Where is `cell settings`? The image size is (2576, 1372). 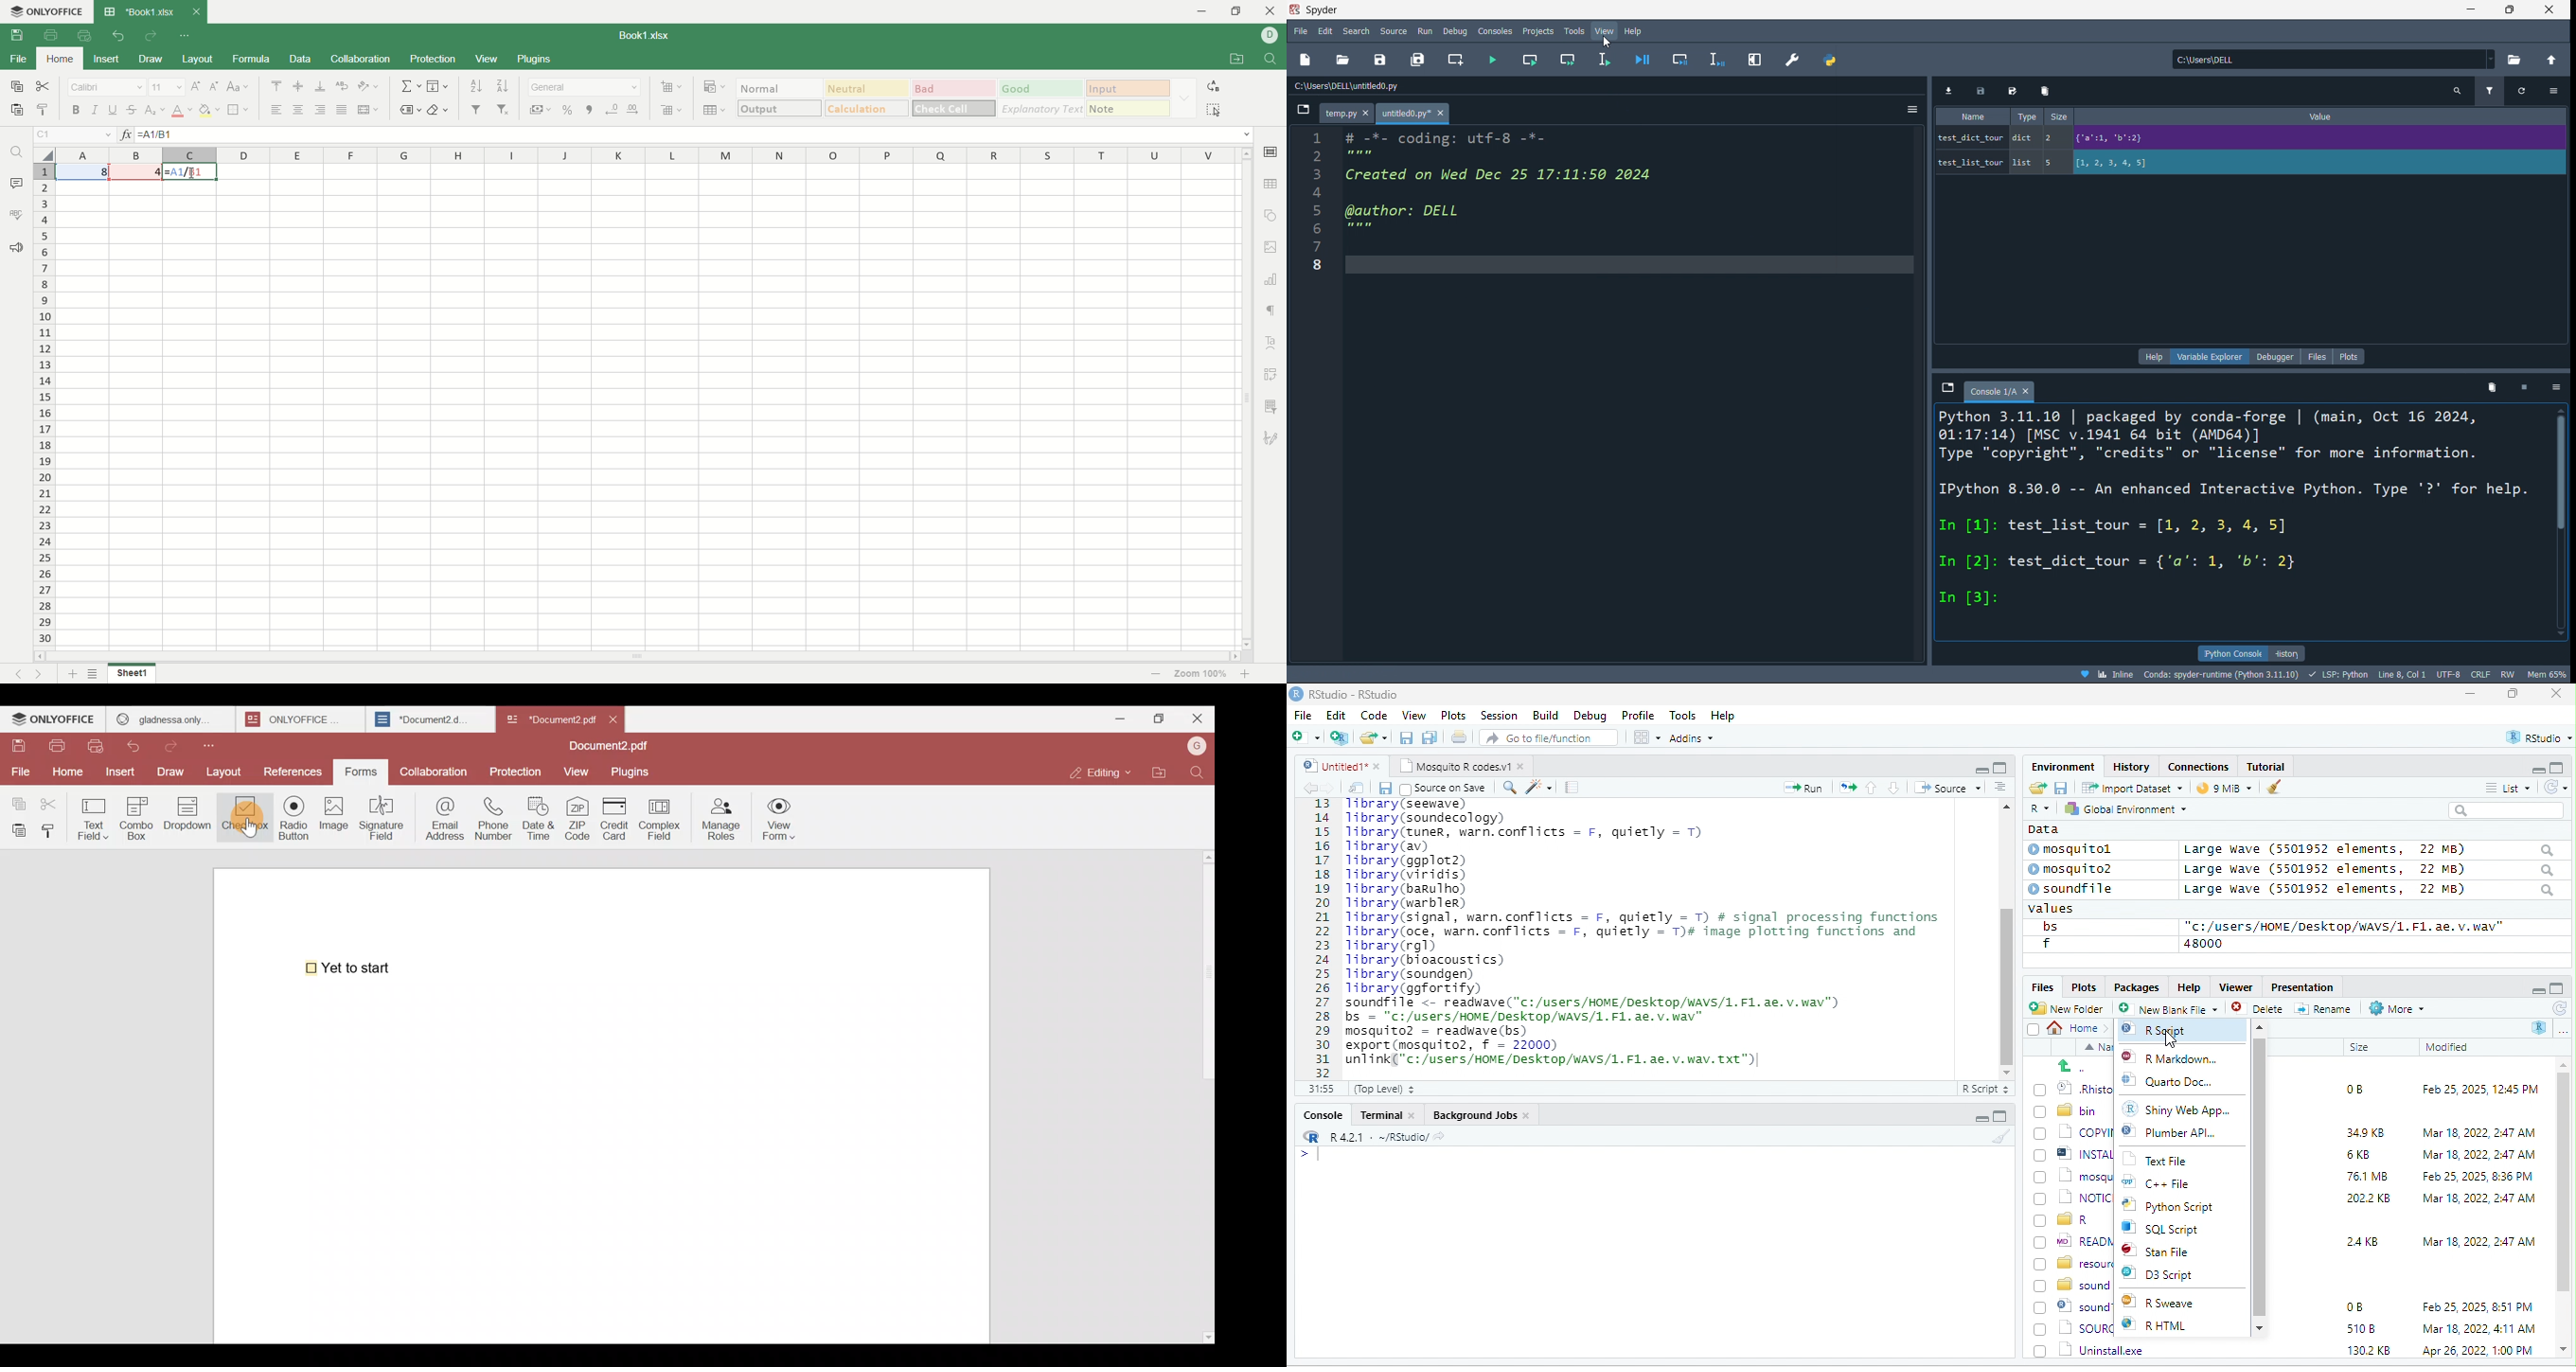
cell settings is located at coordinates (1271, 151).